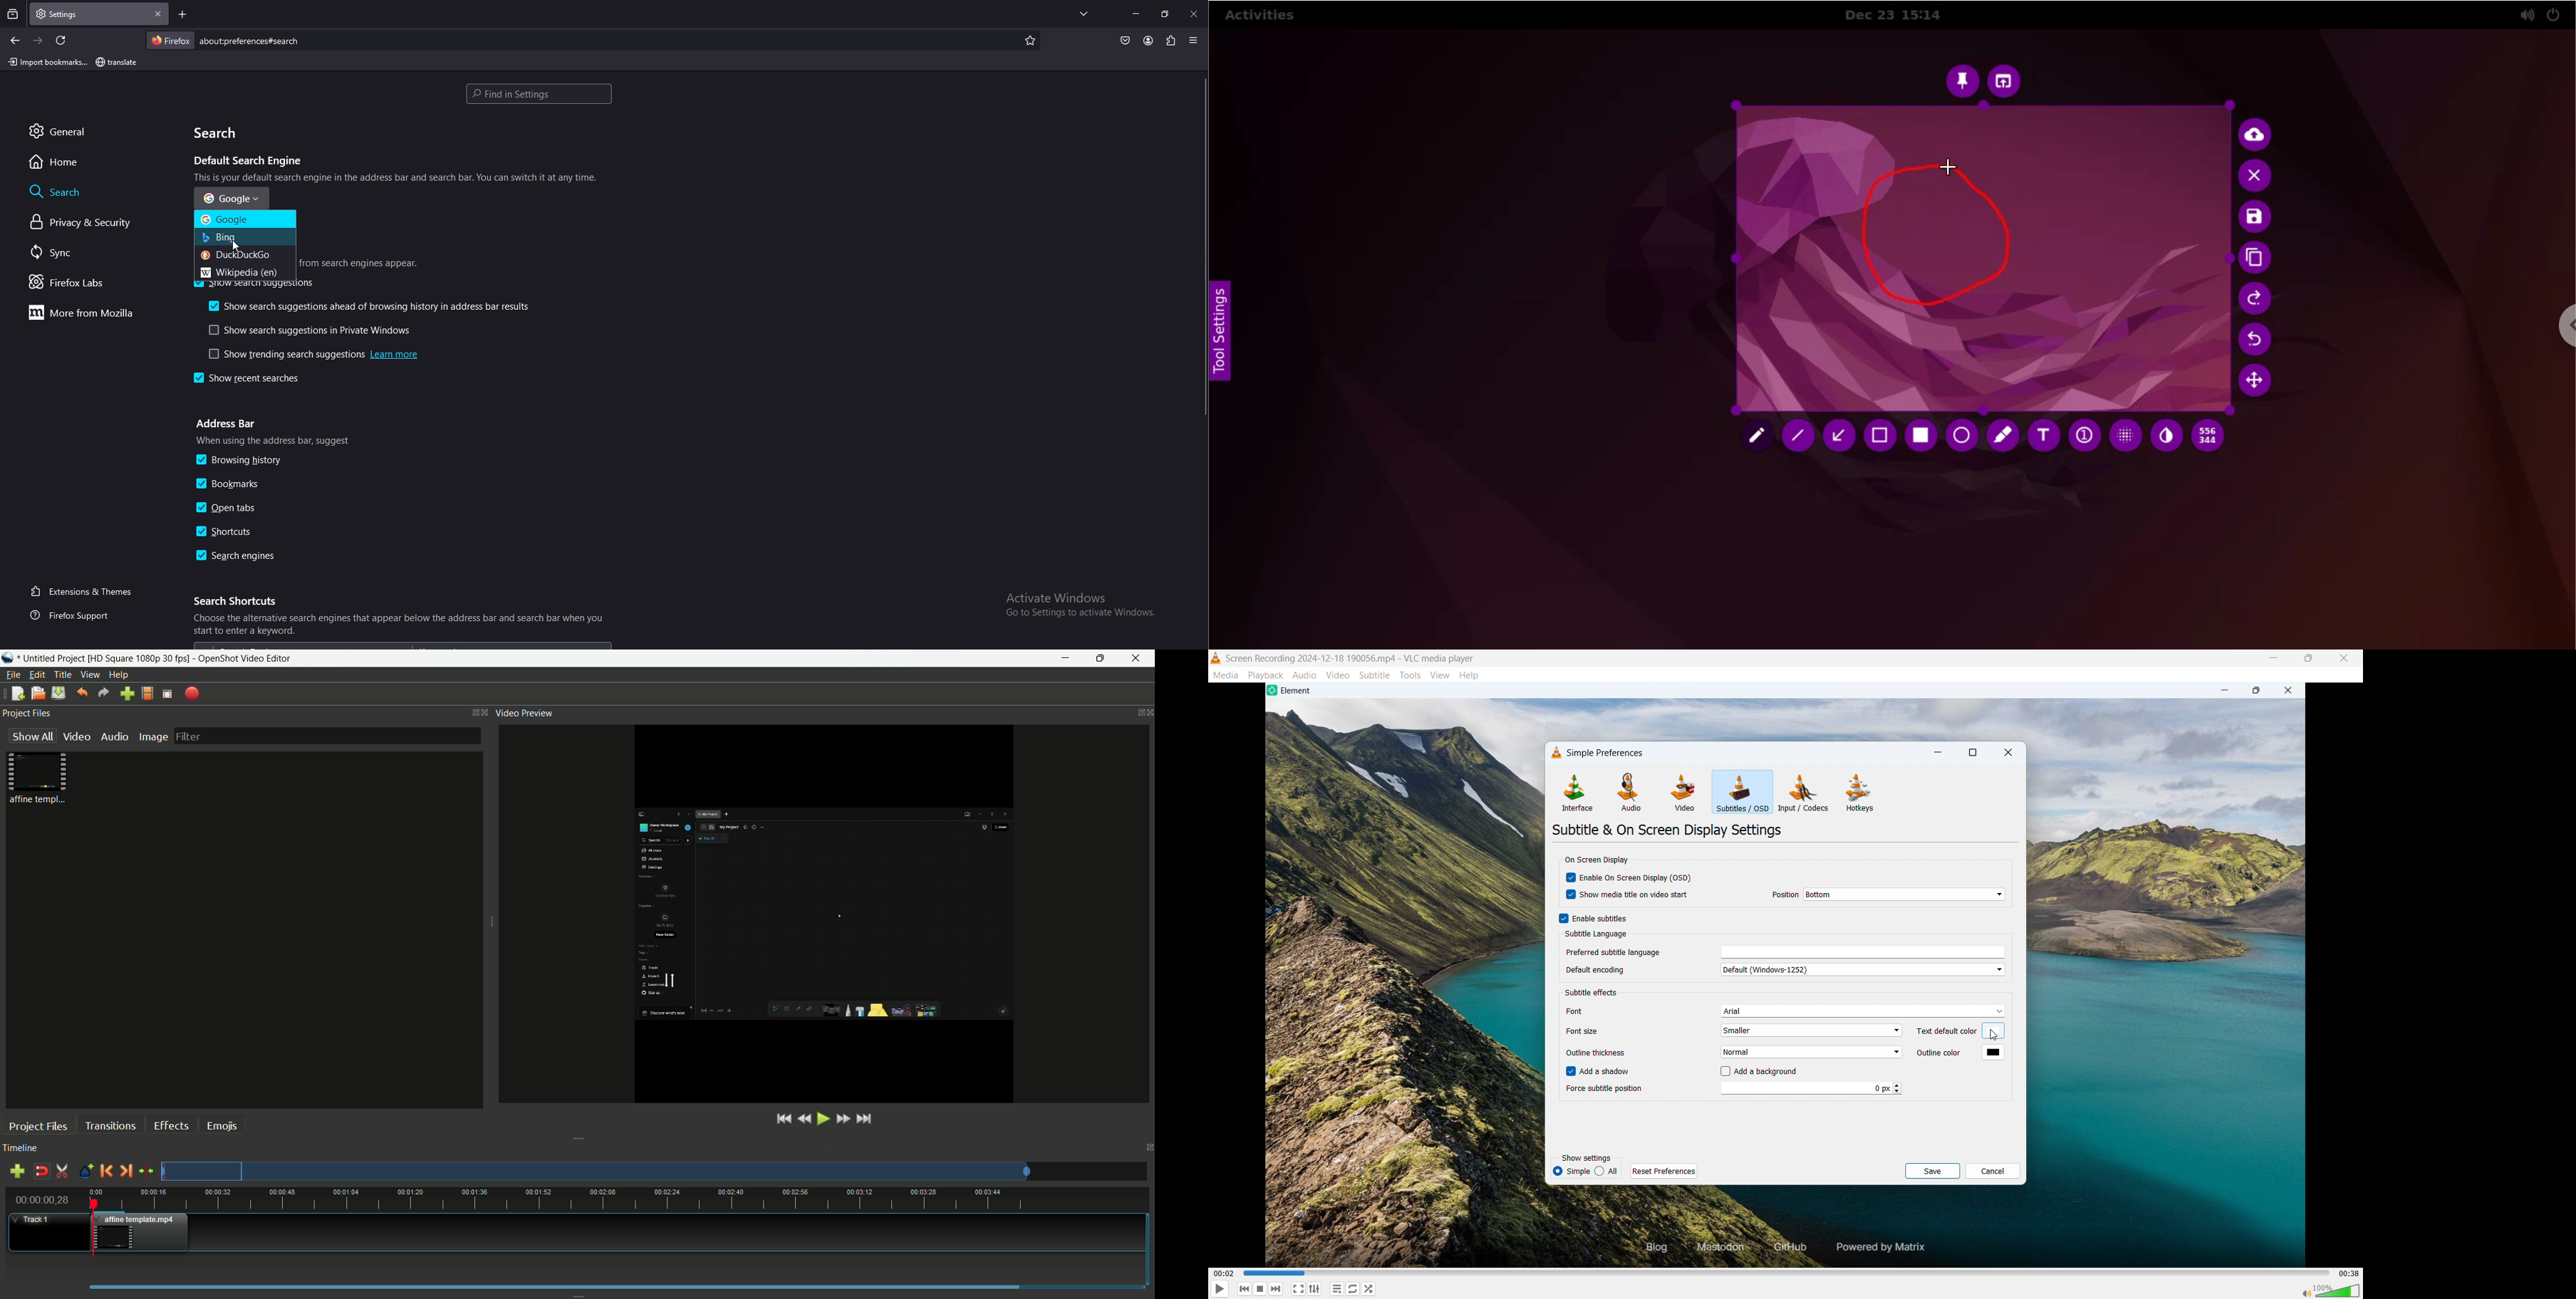  I want to click on fast forward, so click(845, 1119).